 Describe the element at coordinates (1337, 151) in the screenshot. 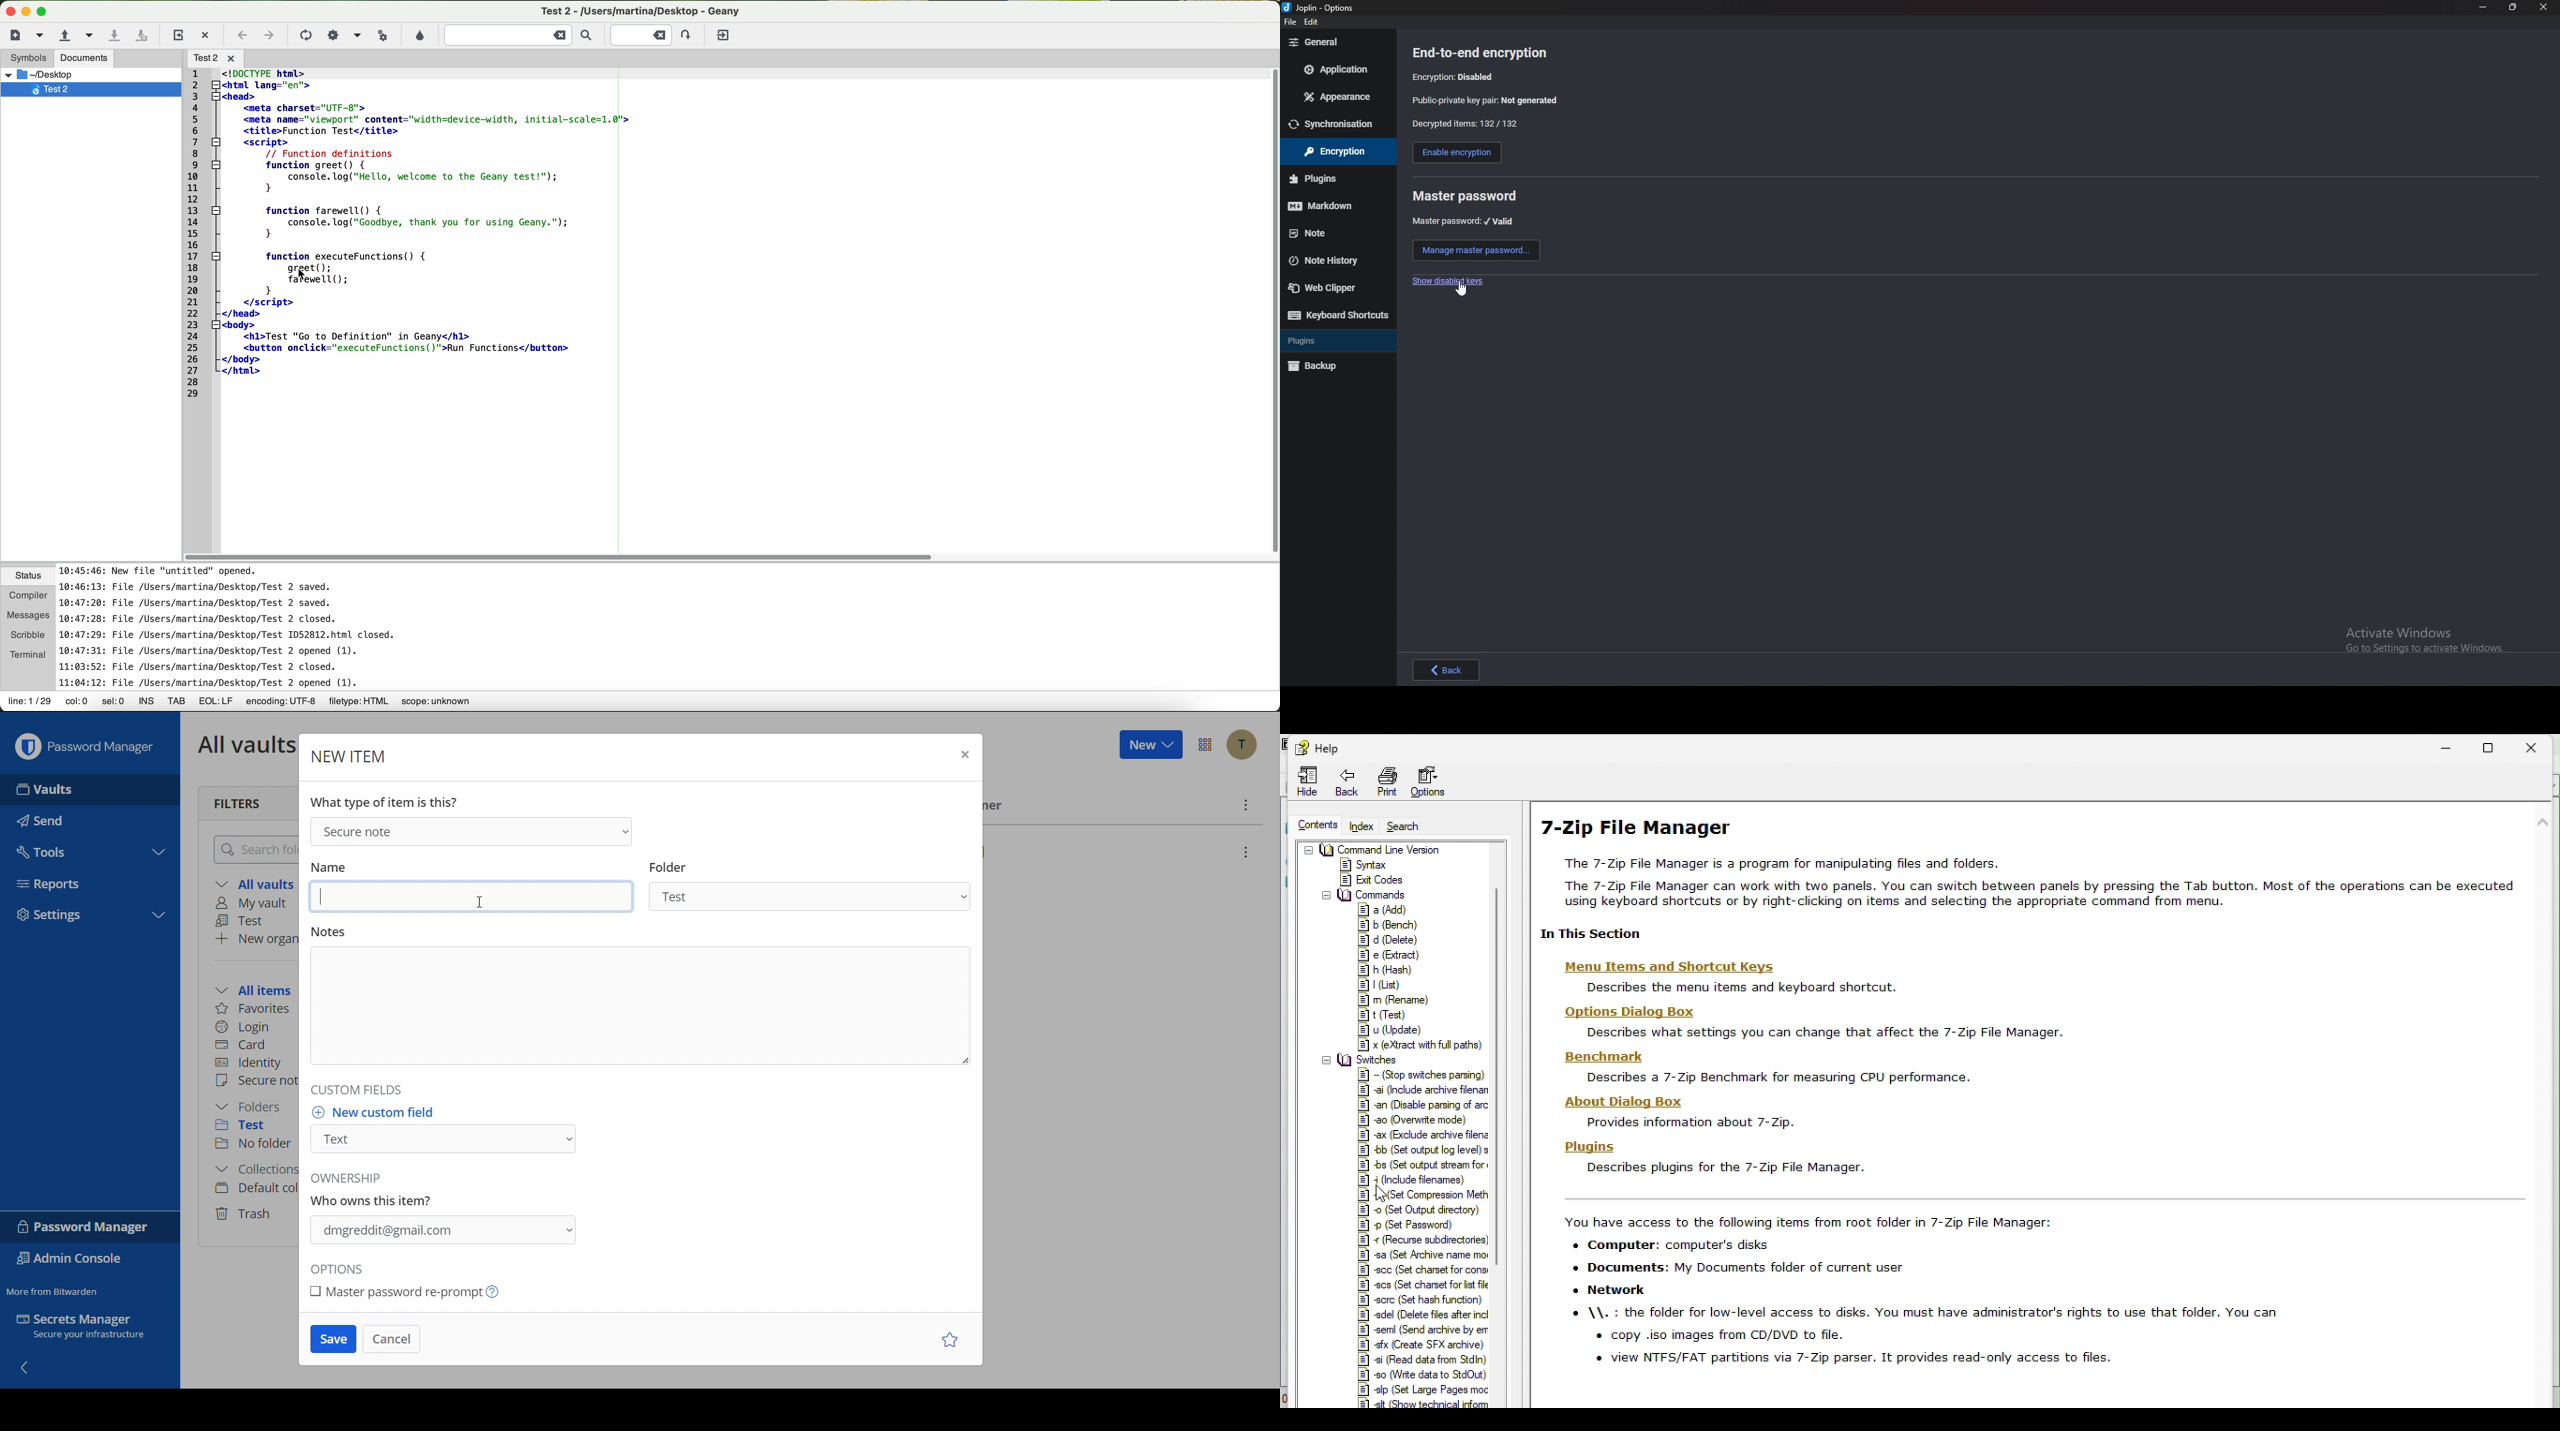

I see `encryption` at that location.